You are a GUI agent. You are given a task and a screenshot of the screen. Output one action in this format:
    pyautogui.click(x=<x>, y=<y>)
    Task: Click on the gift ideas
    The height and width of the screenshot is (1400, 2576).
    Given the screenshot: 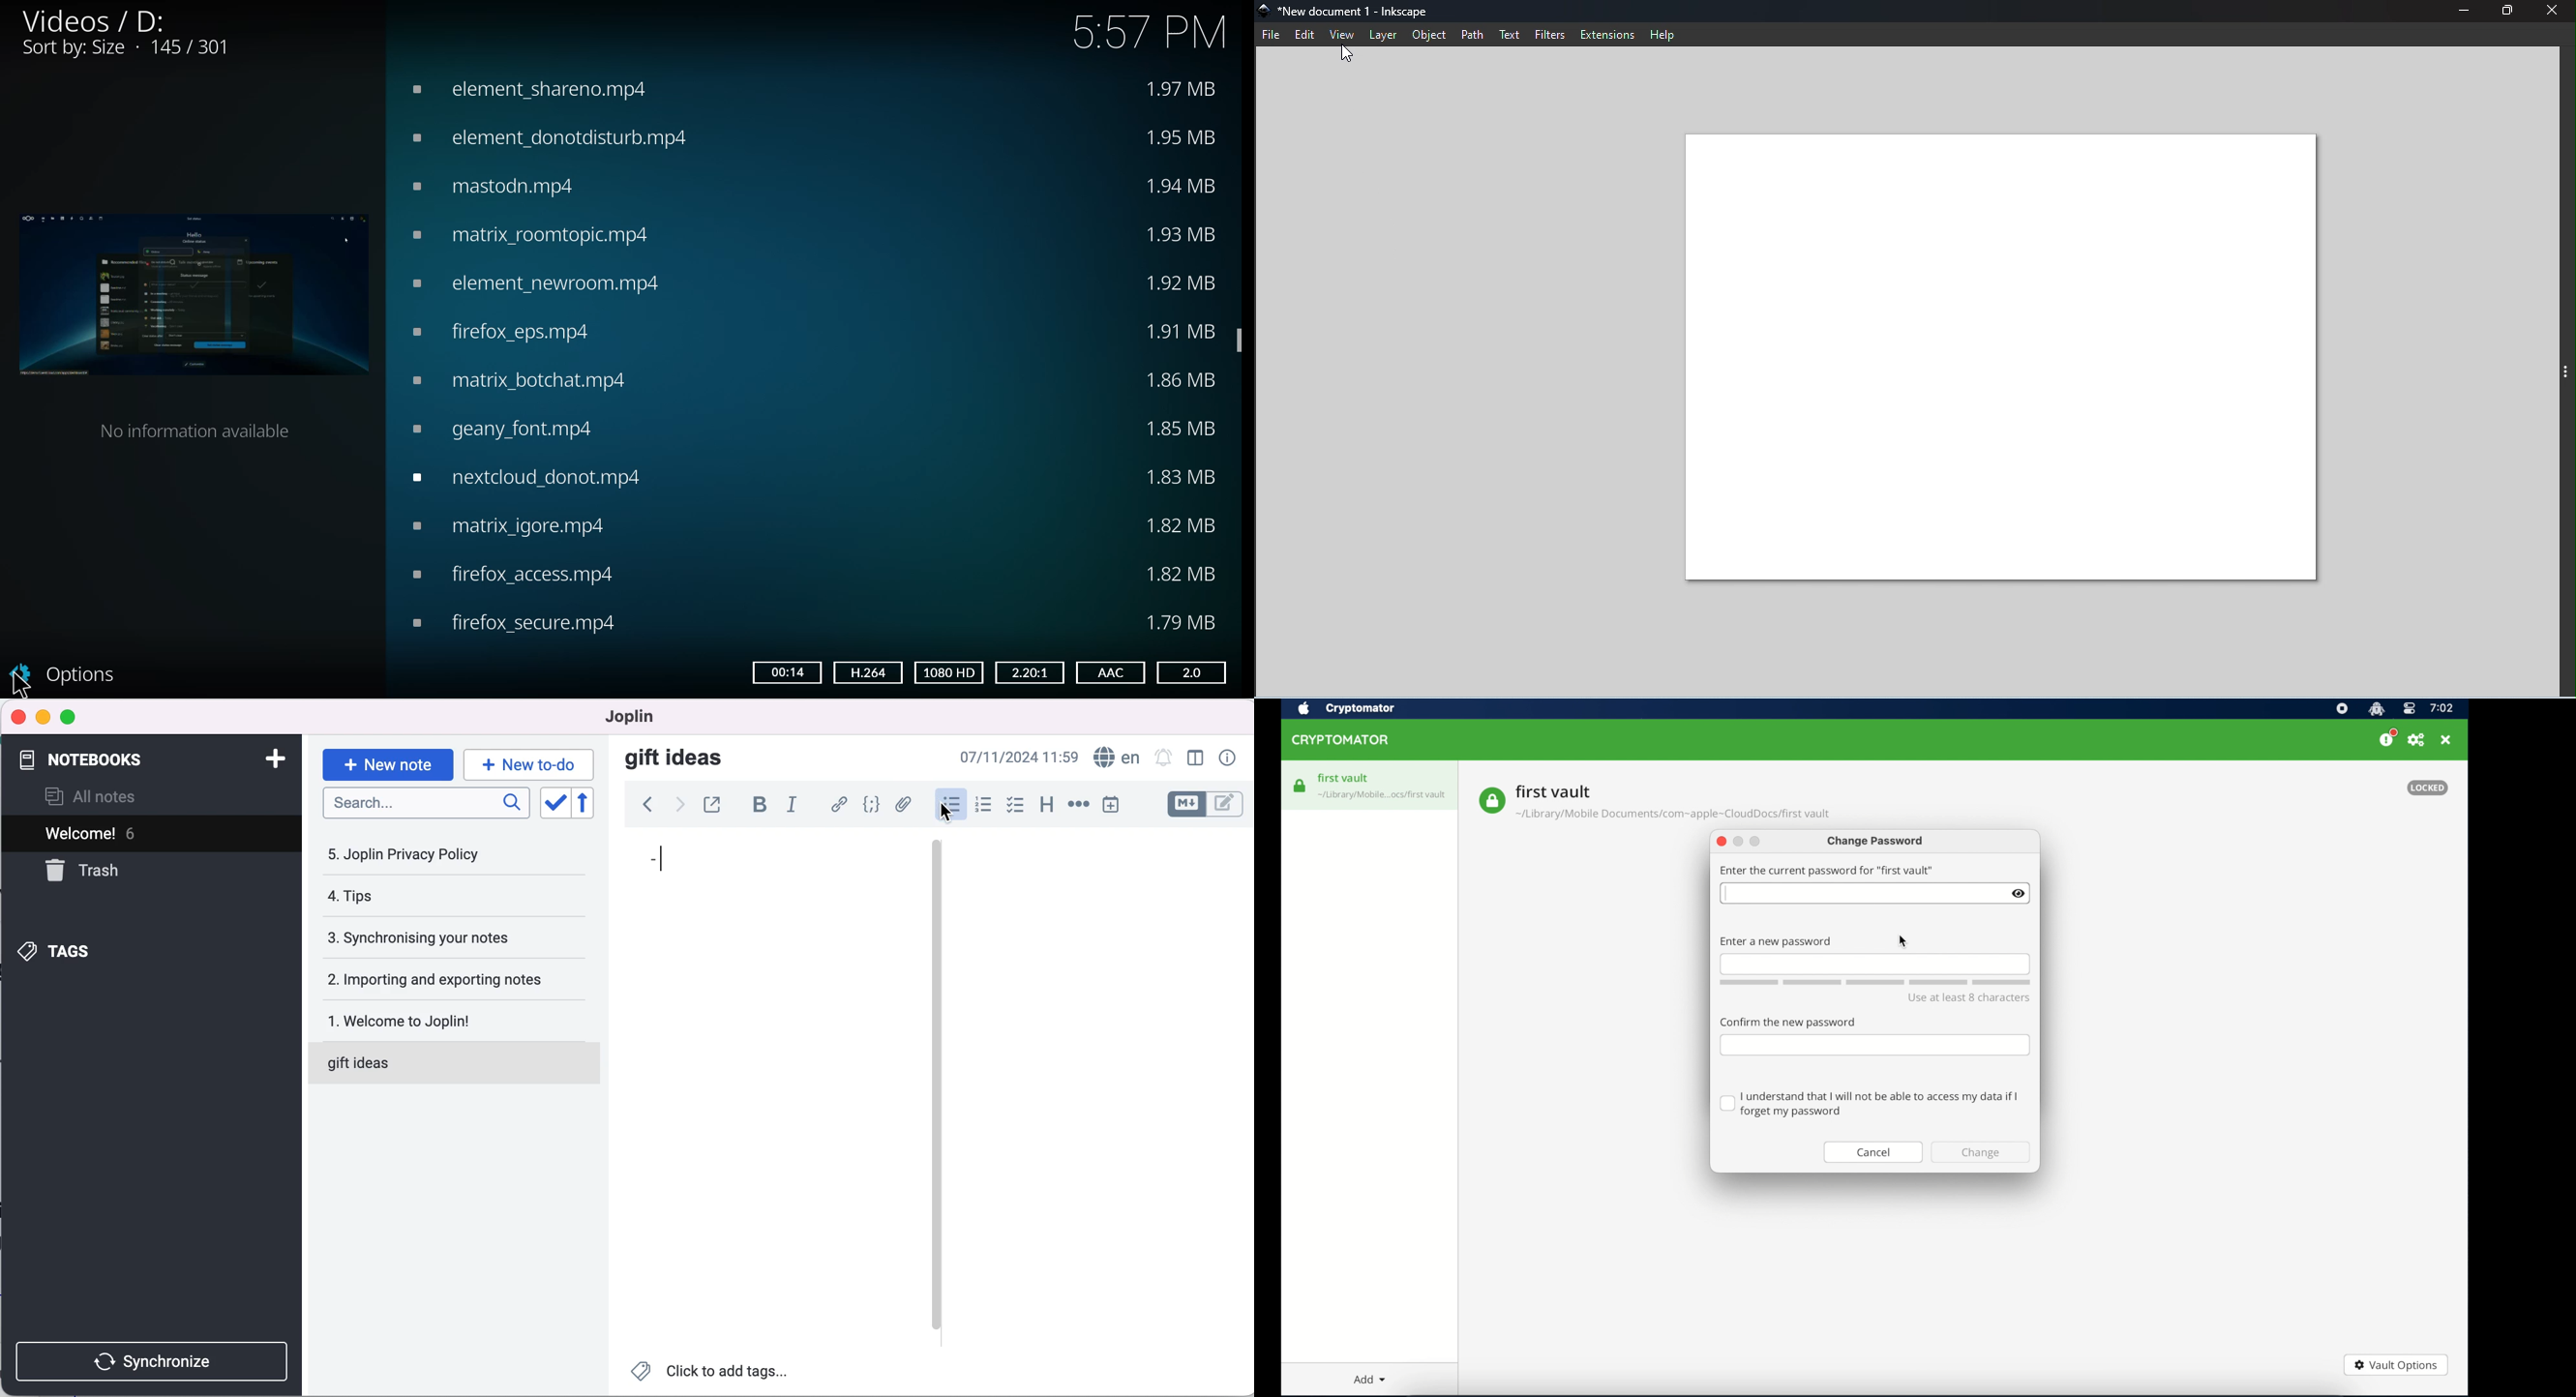 What is the action you would take?
    pyautogui.click(x=677, y=760)
    